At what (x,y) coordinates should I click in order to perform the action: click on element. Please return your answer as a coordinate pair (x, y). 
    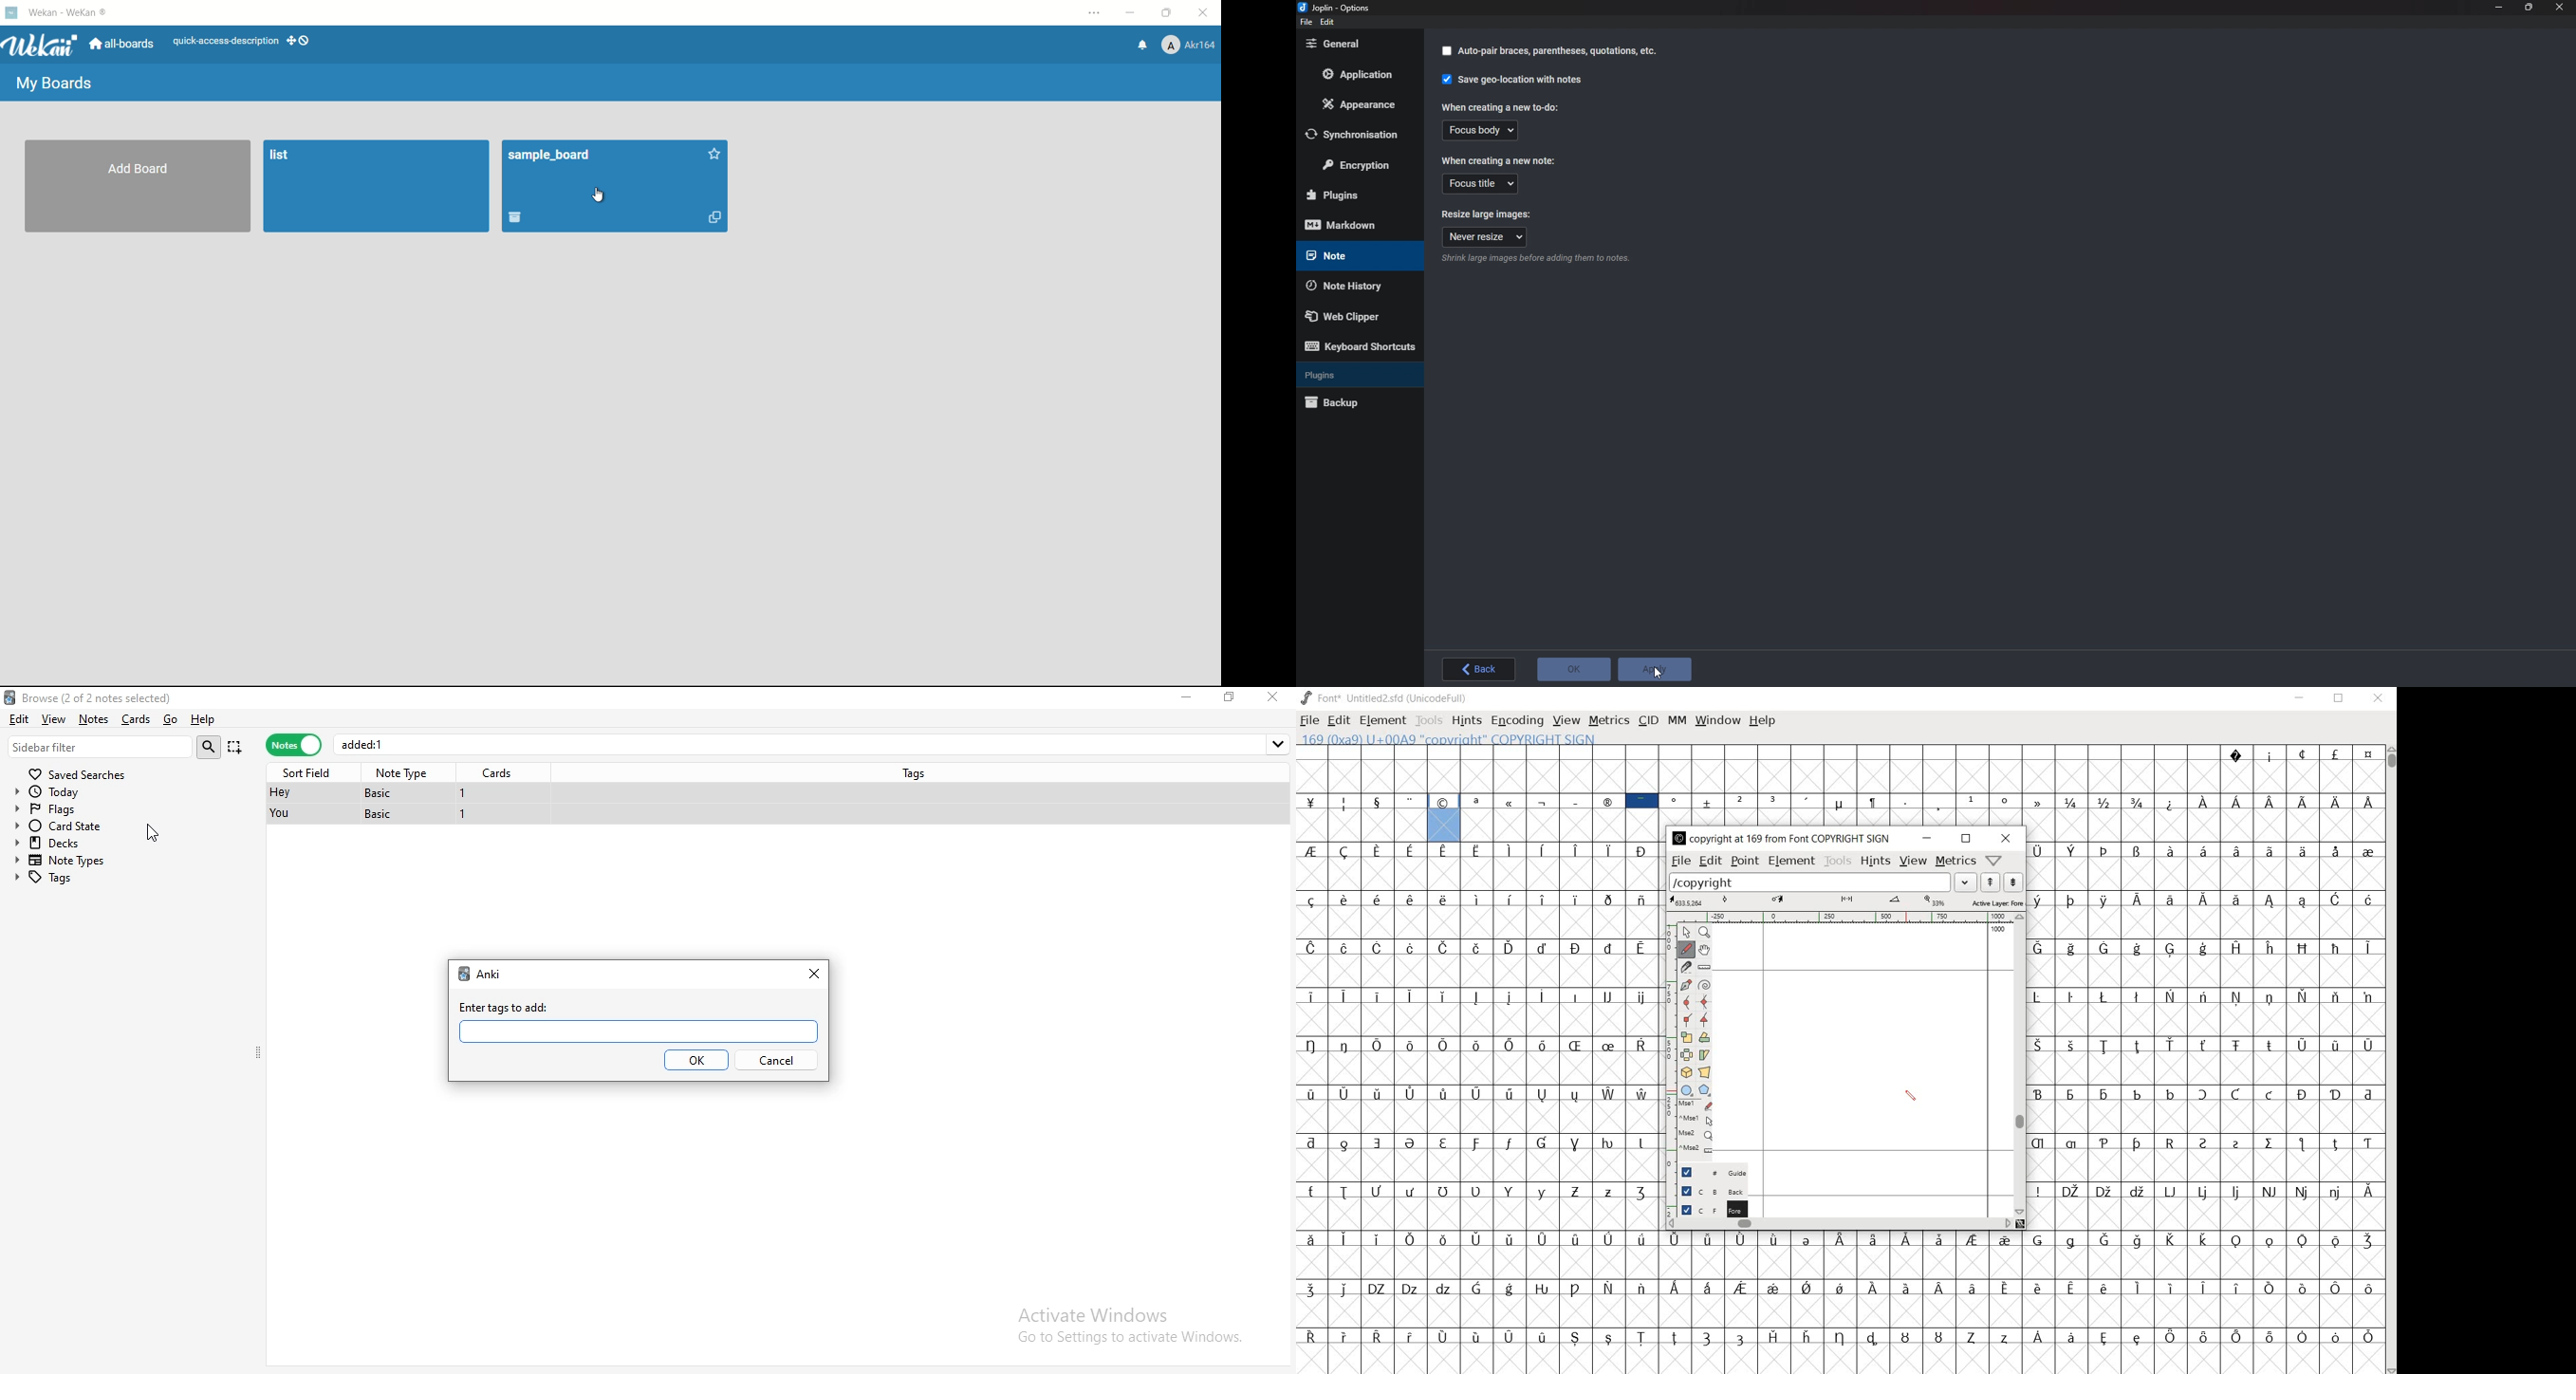
    Looking at the image, I should click on (1382, 720).